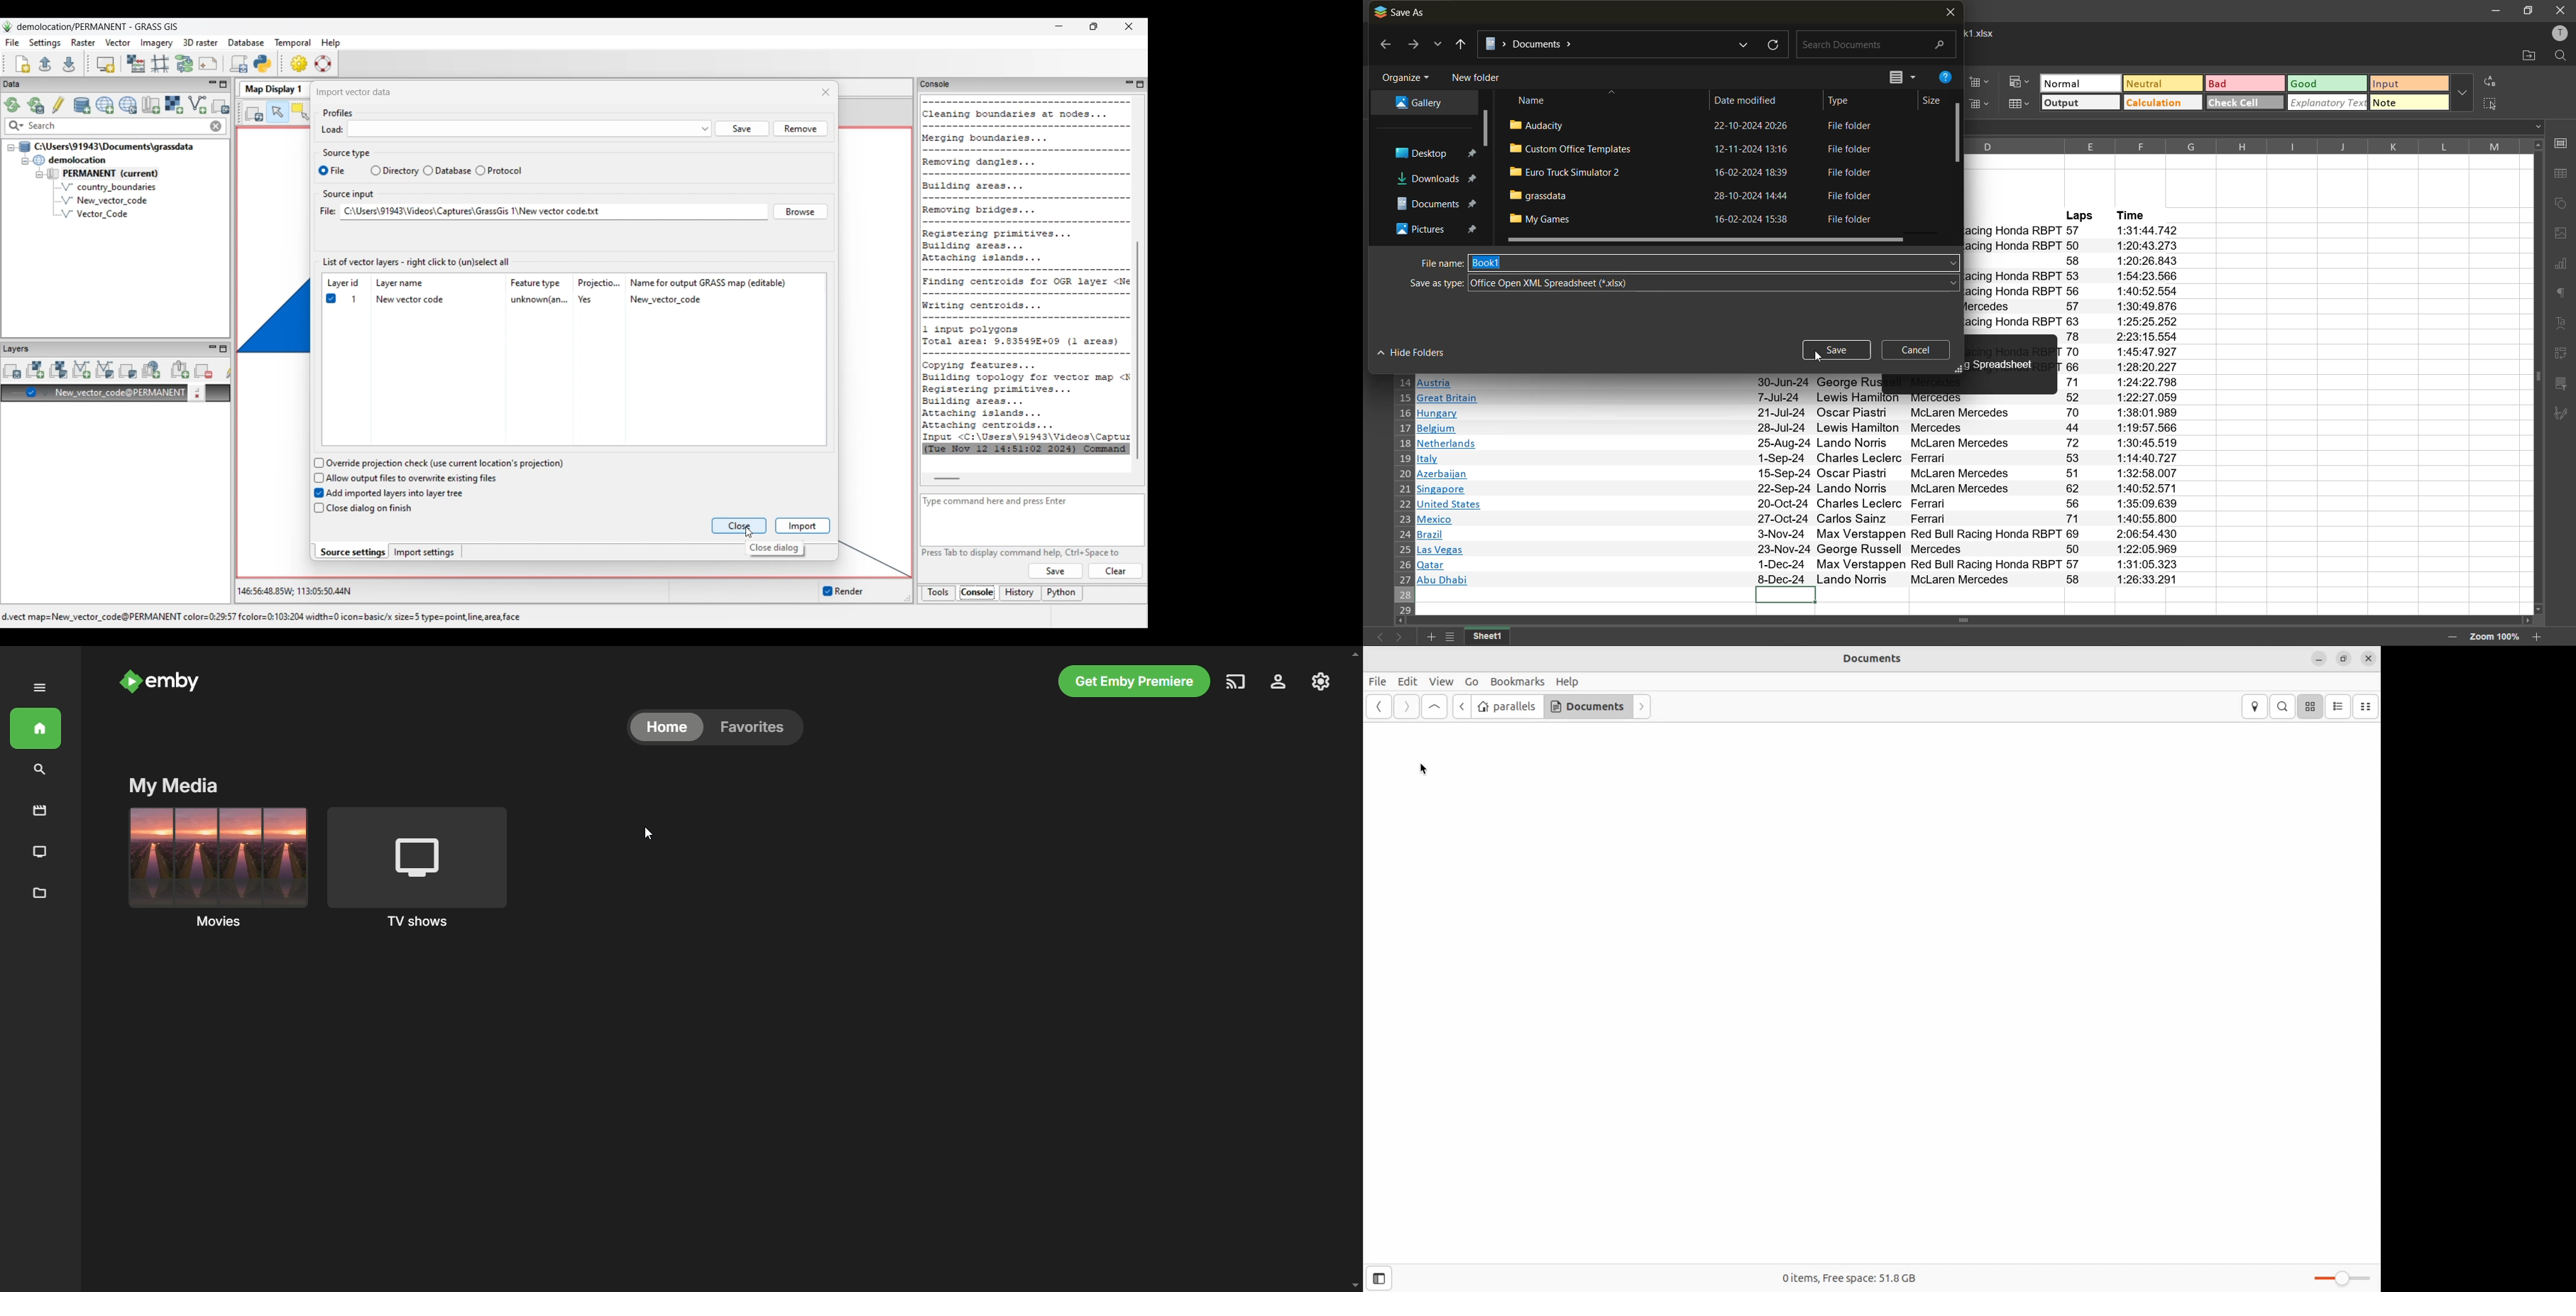  I want to click on file folder, so click(1859, 197).